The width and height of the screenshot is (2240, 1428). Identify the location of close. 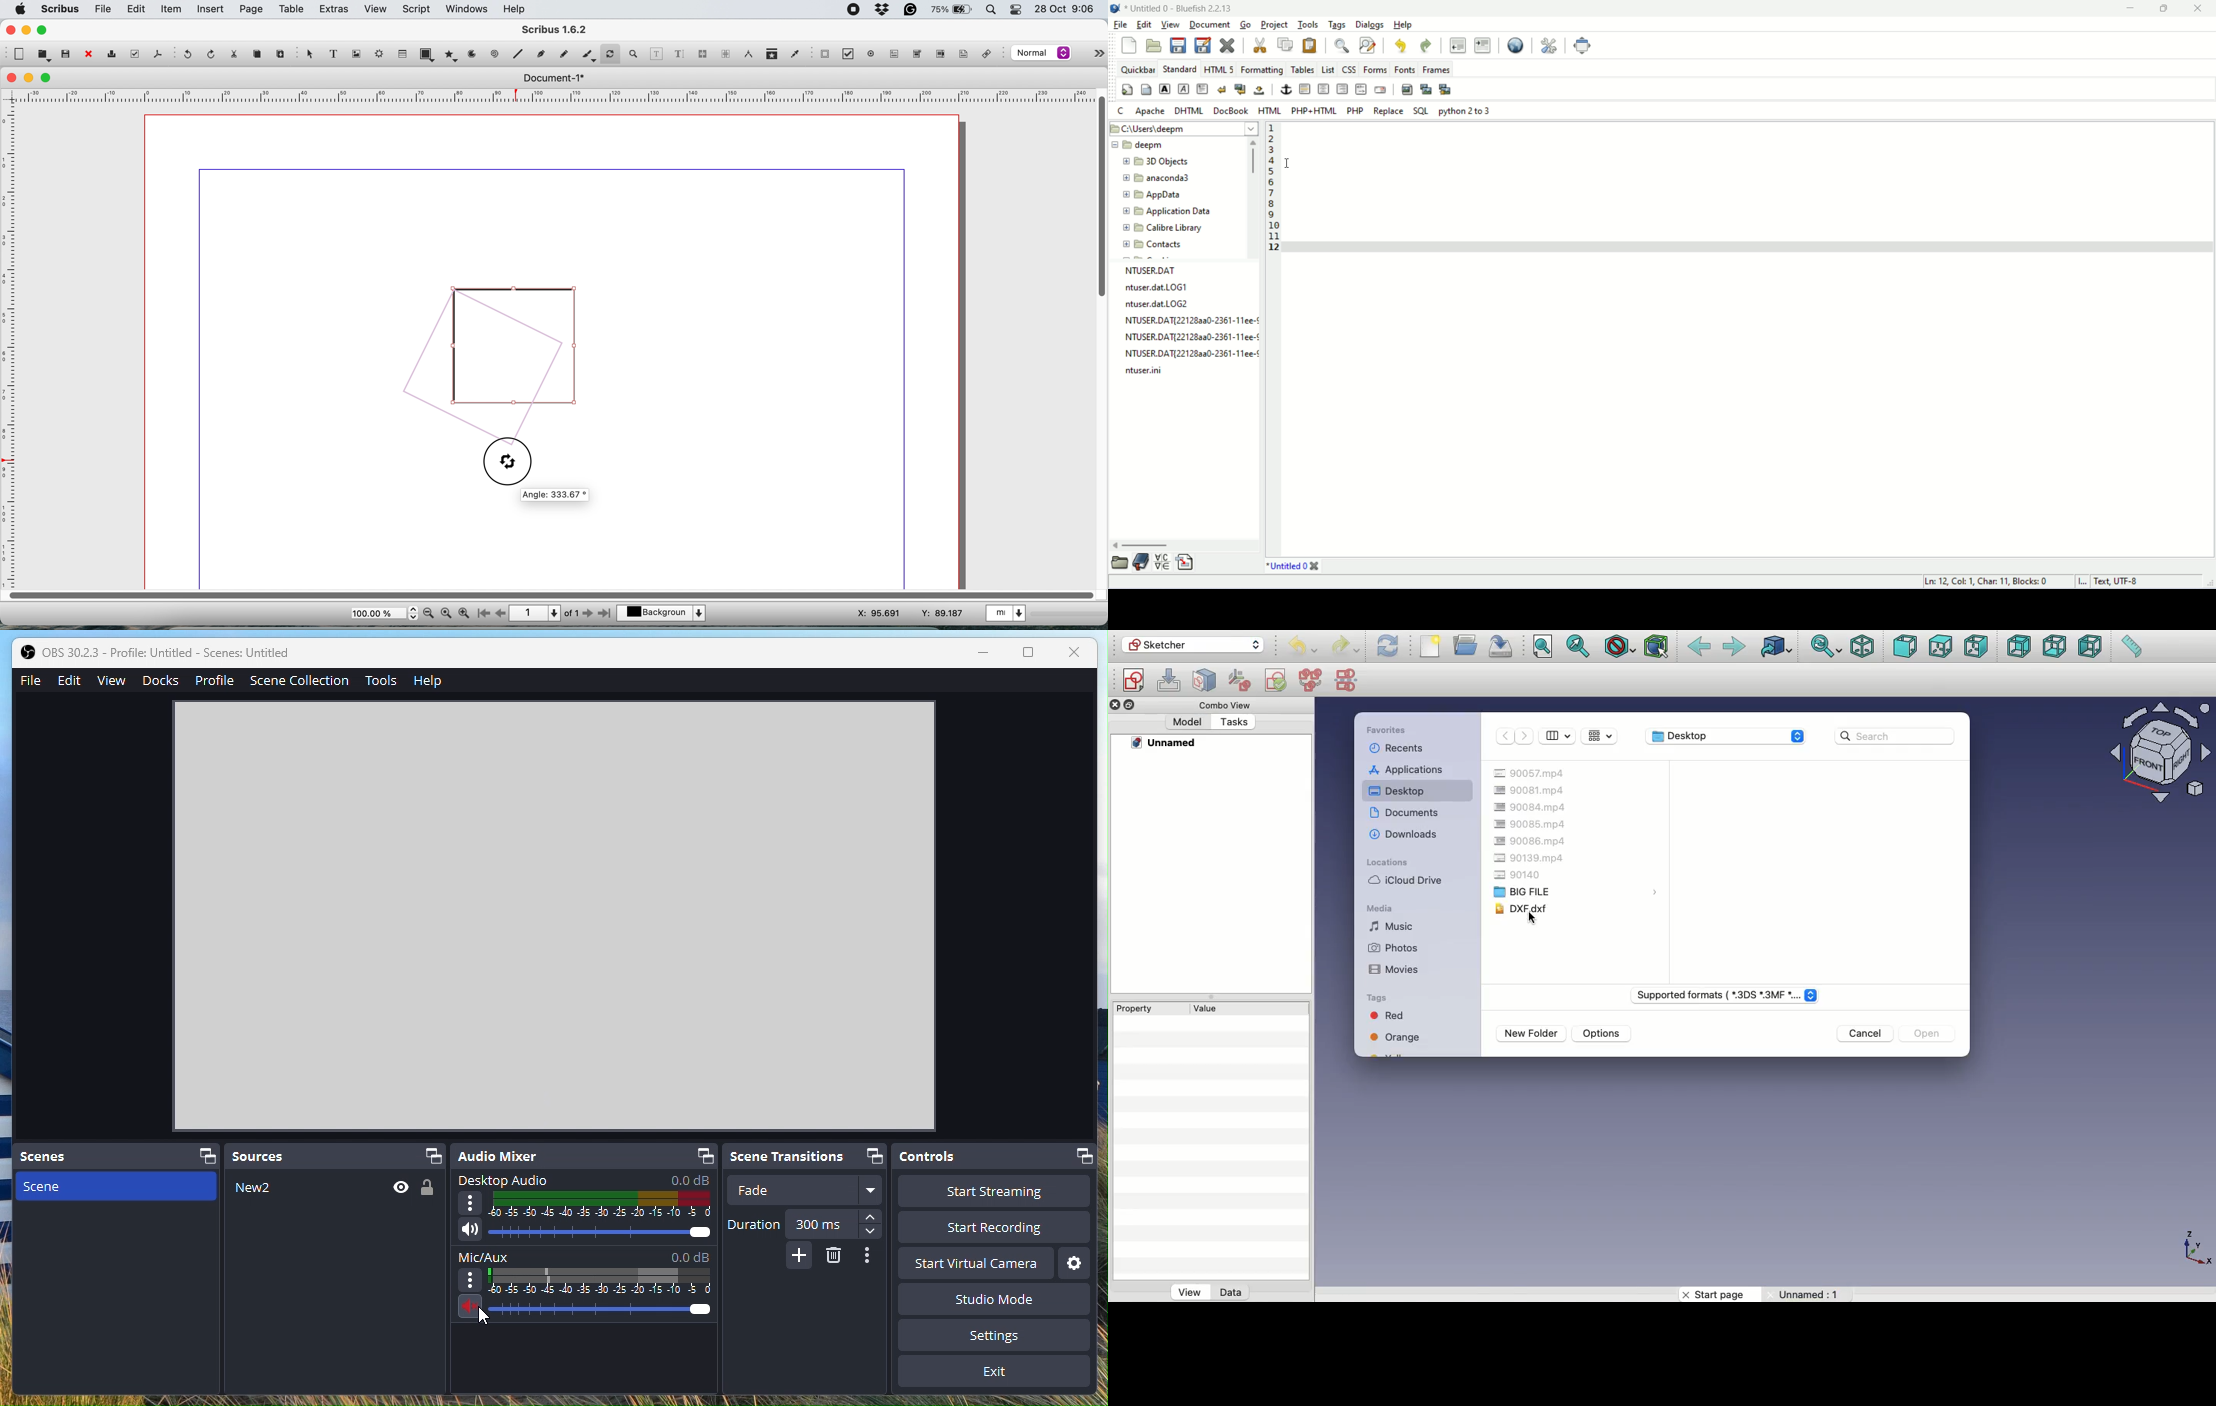
(88, 55).